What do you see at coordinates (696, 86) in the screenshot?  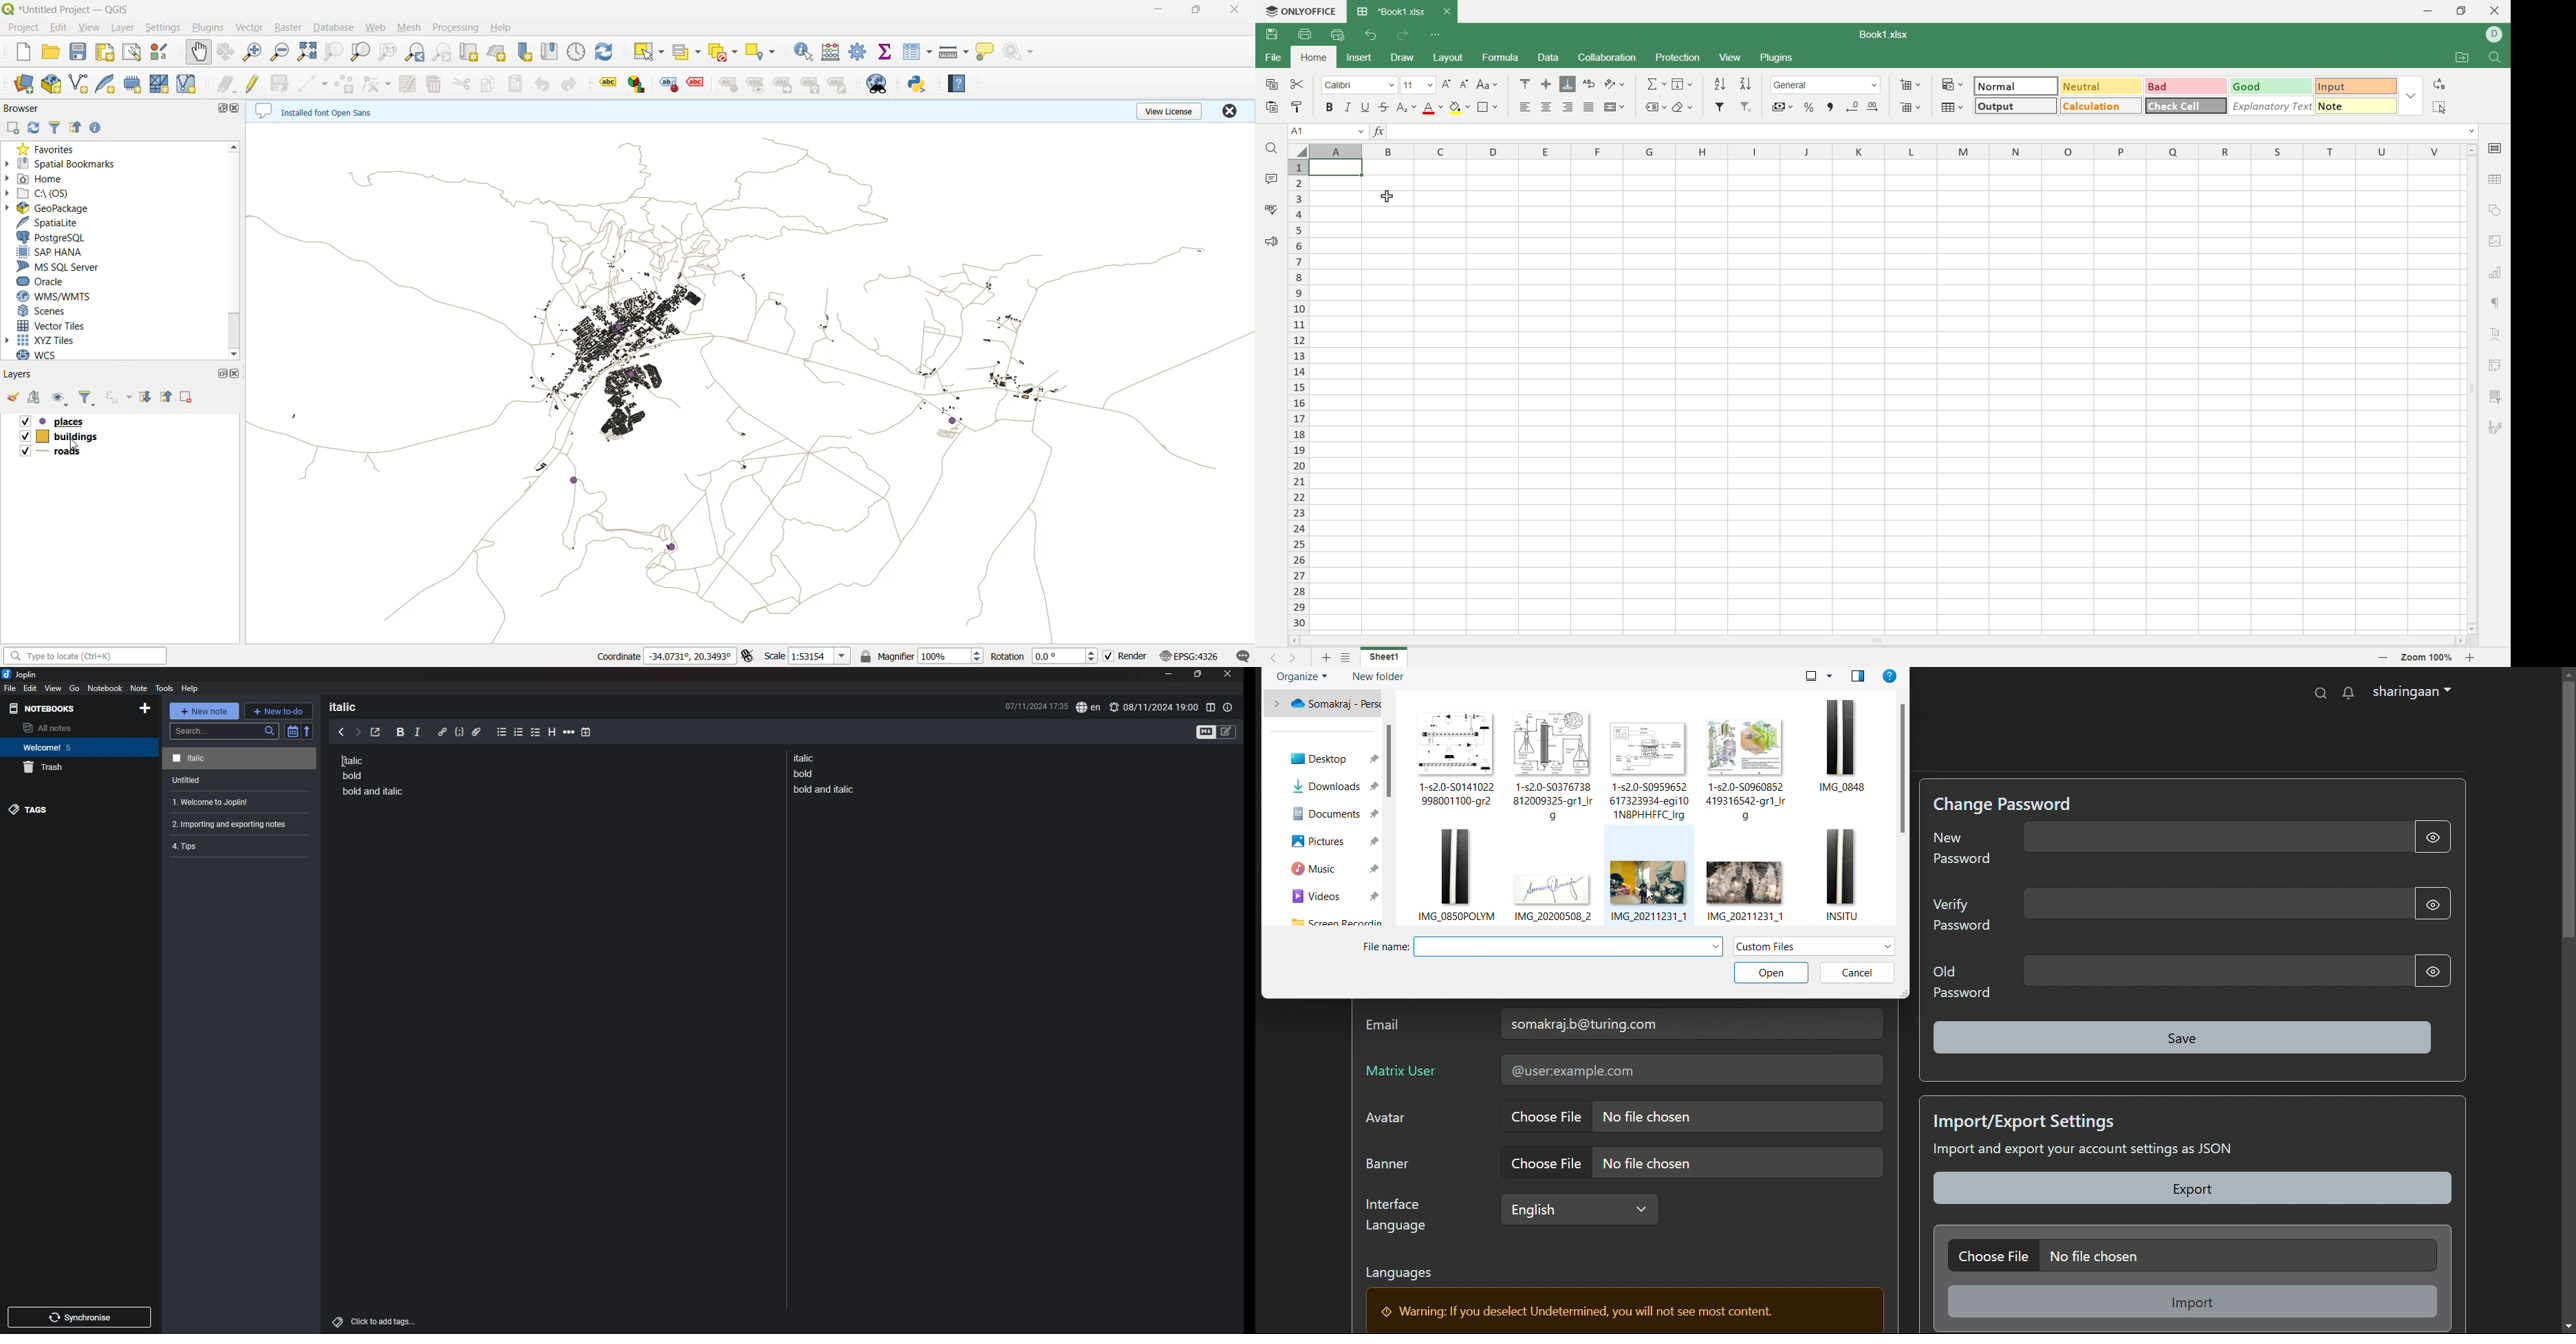 I see `effect` at bounding box center [696, 86].